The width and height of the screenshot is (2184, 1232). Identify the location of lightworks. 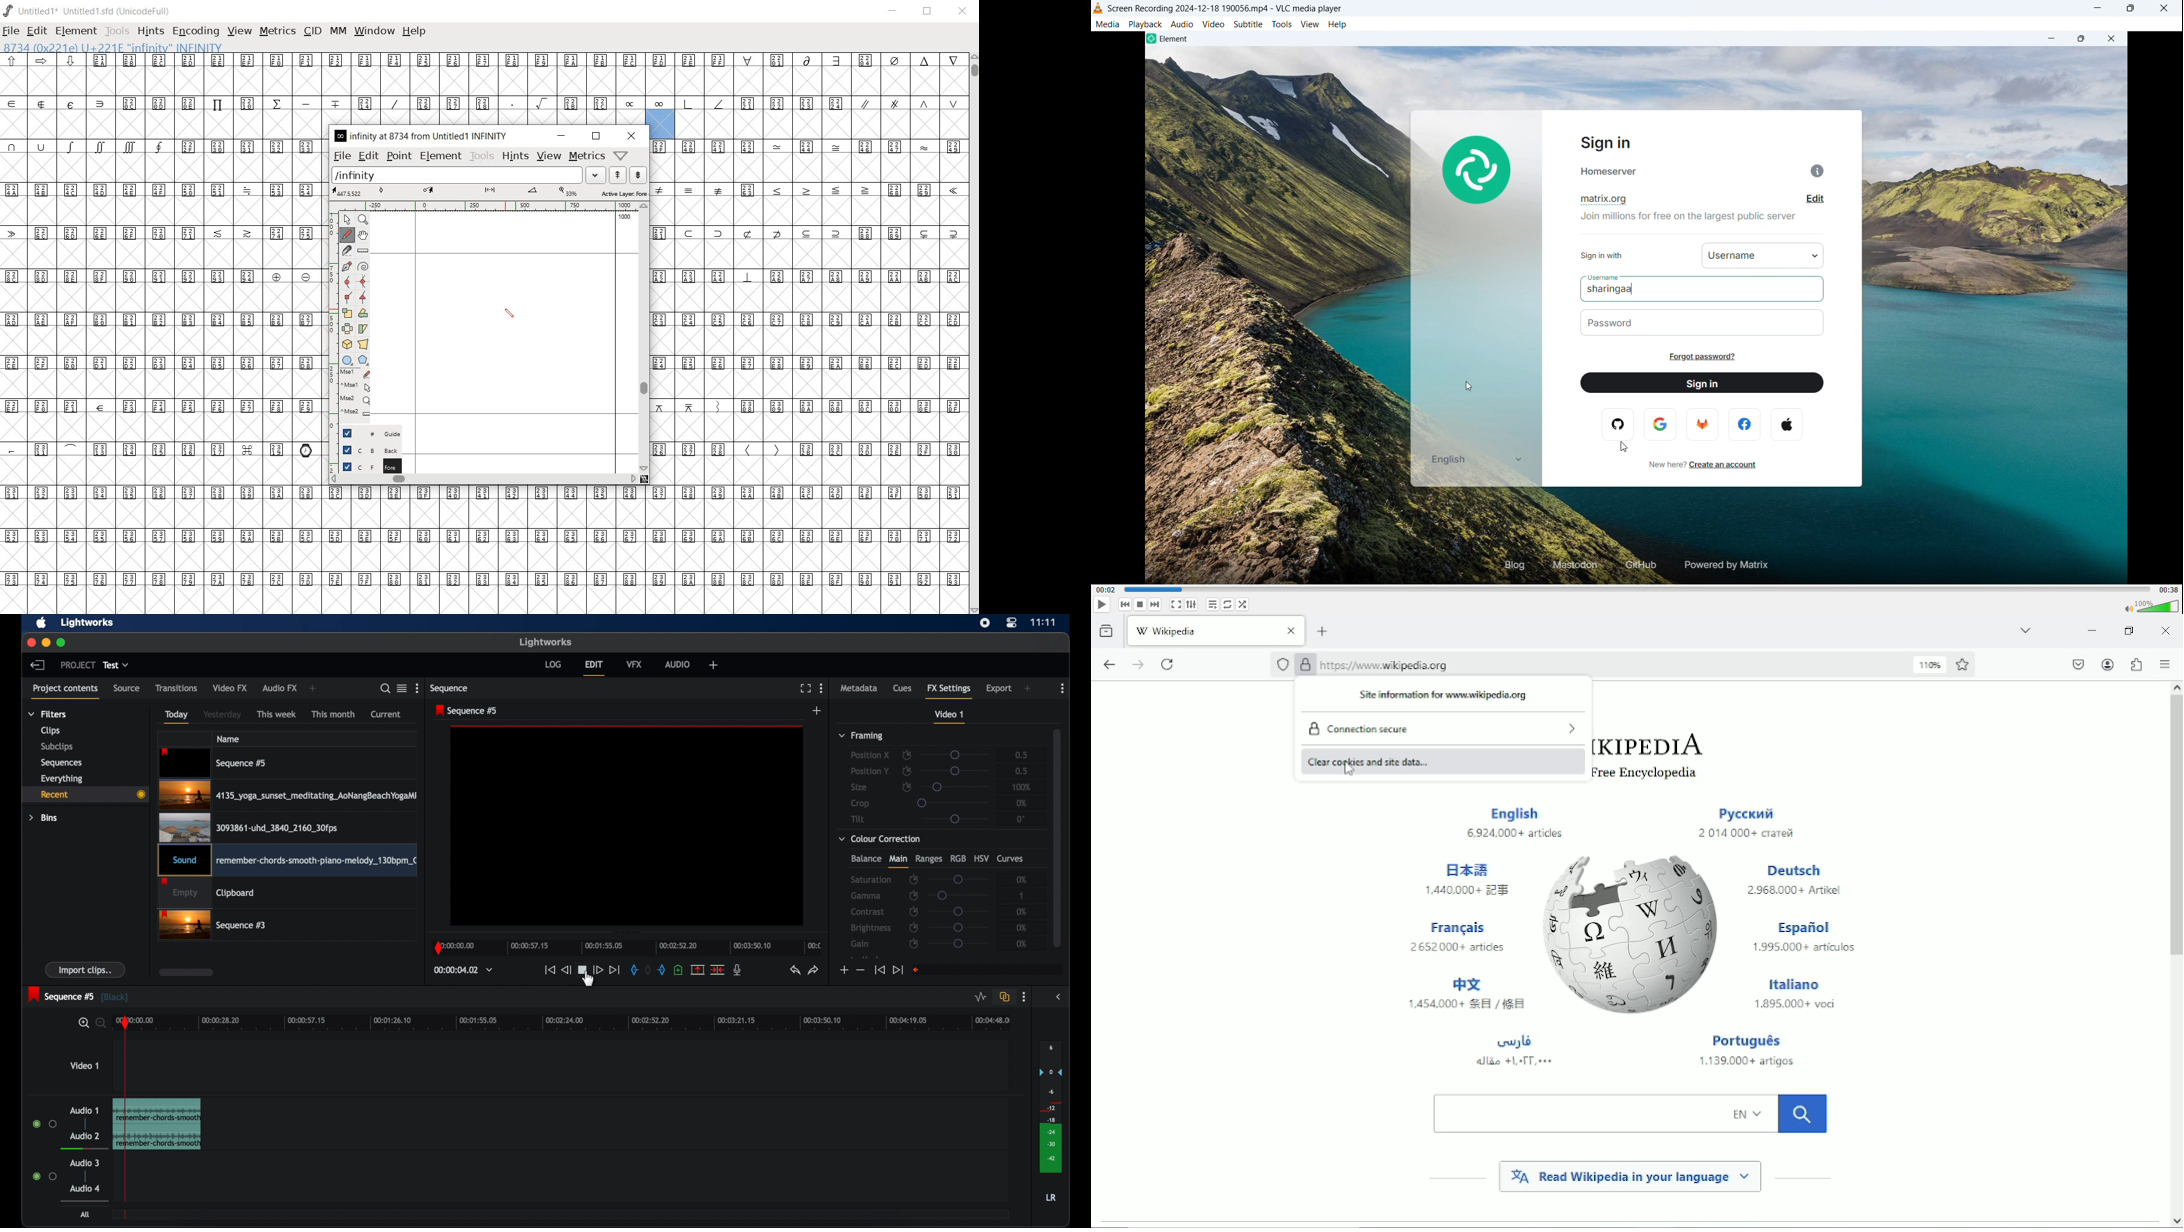
(546, 642).